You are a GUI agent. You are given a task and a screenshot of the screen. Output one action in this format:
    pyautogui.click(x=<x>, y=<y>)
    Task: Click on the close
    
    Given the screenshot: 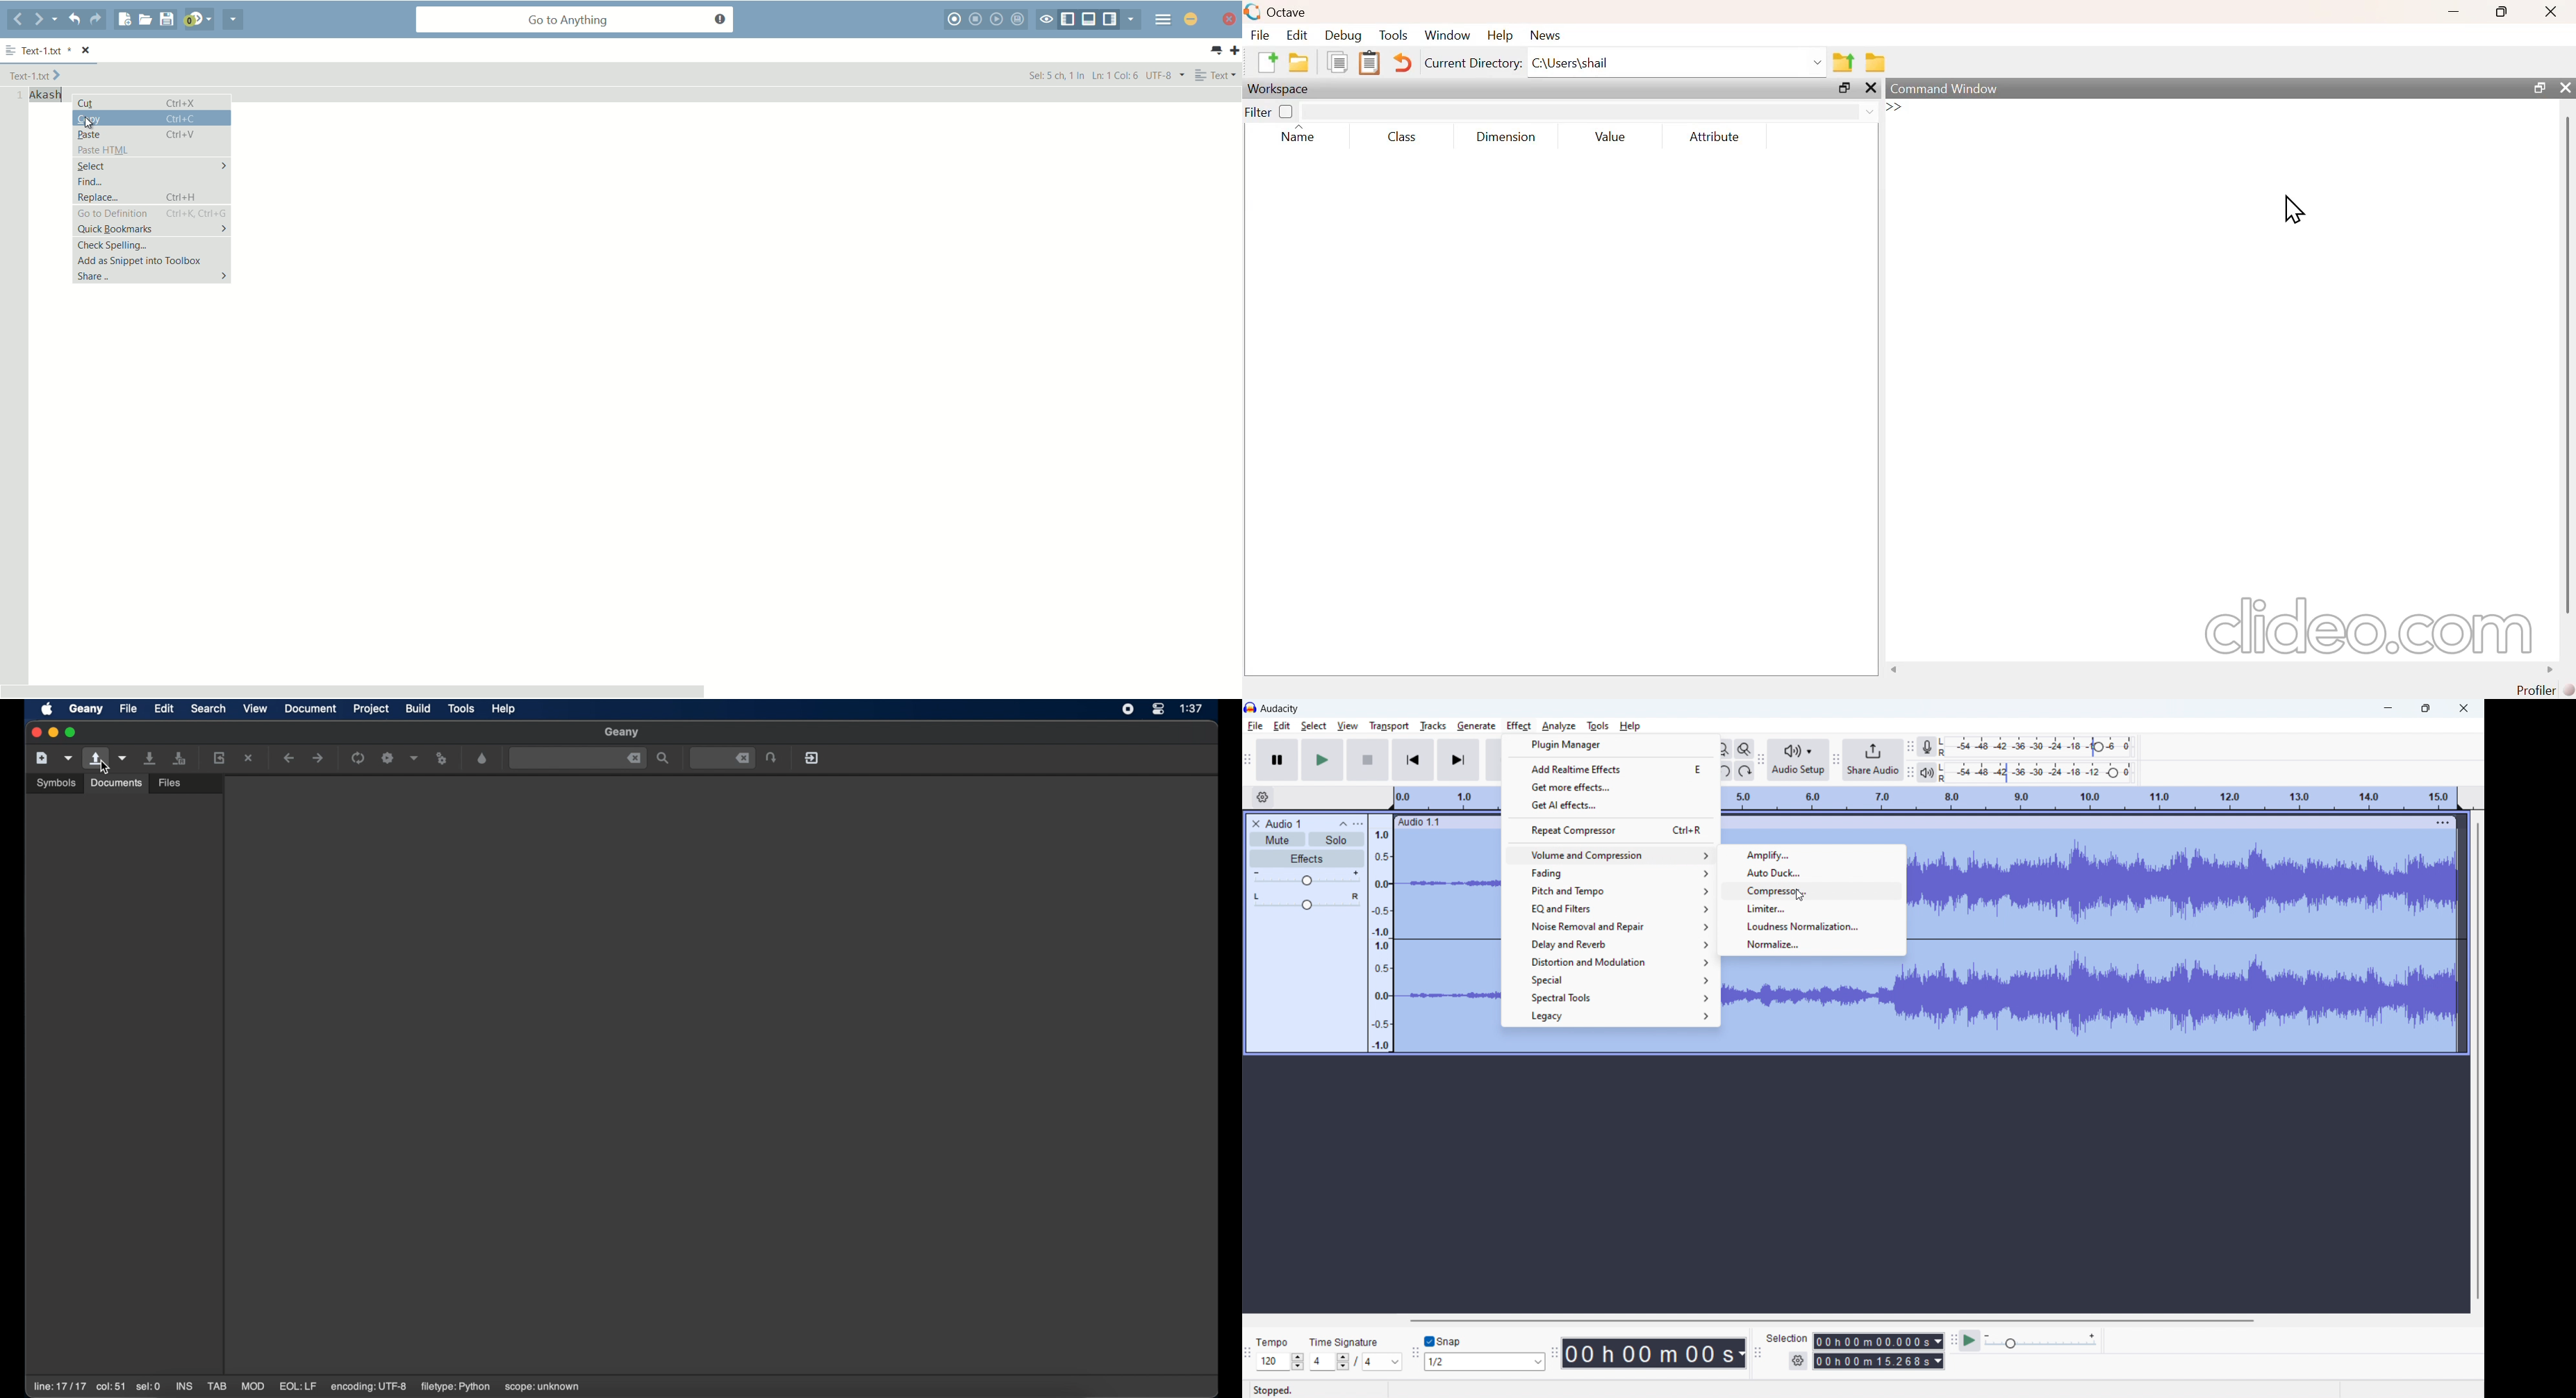 What is the action you would take?
    pyautogui.click(x=2566, y=88)
    